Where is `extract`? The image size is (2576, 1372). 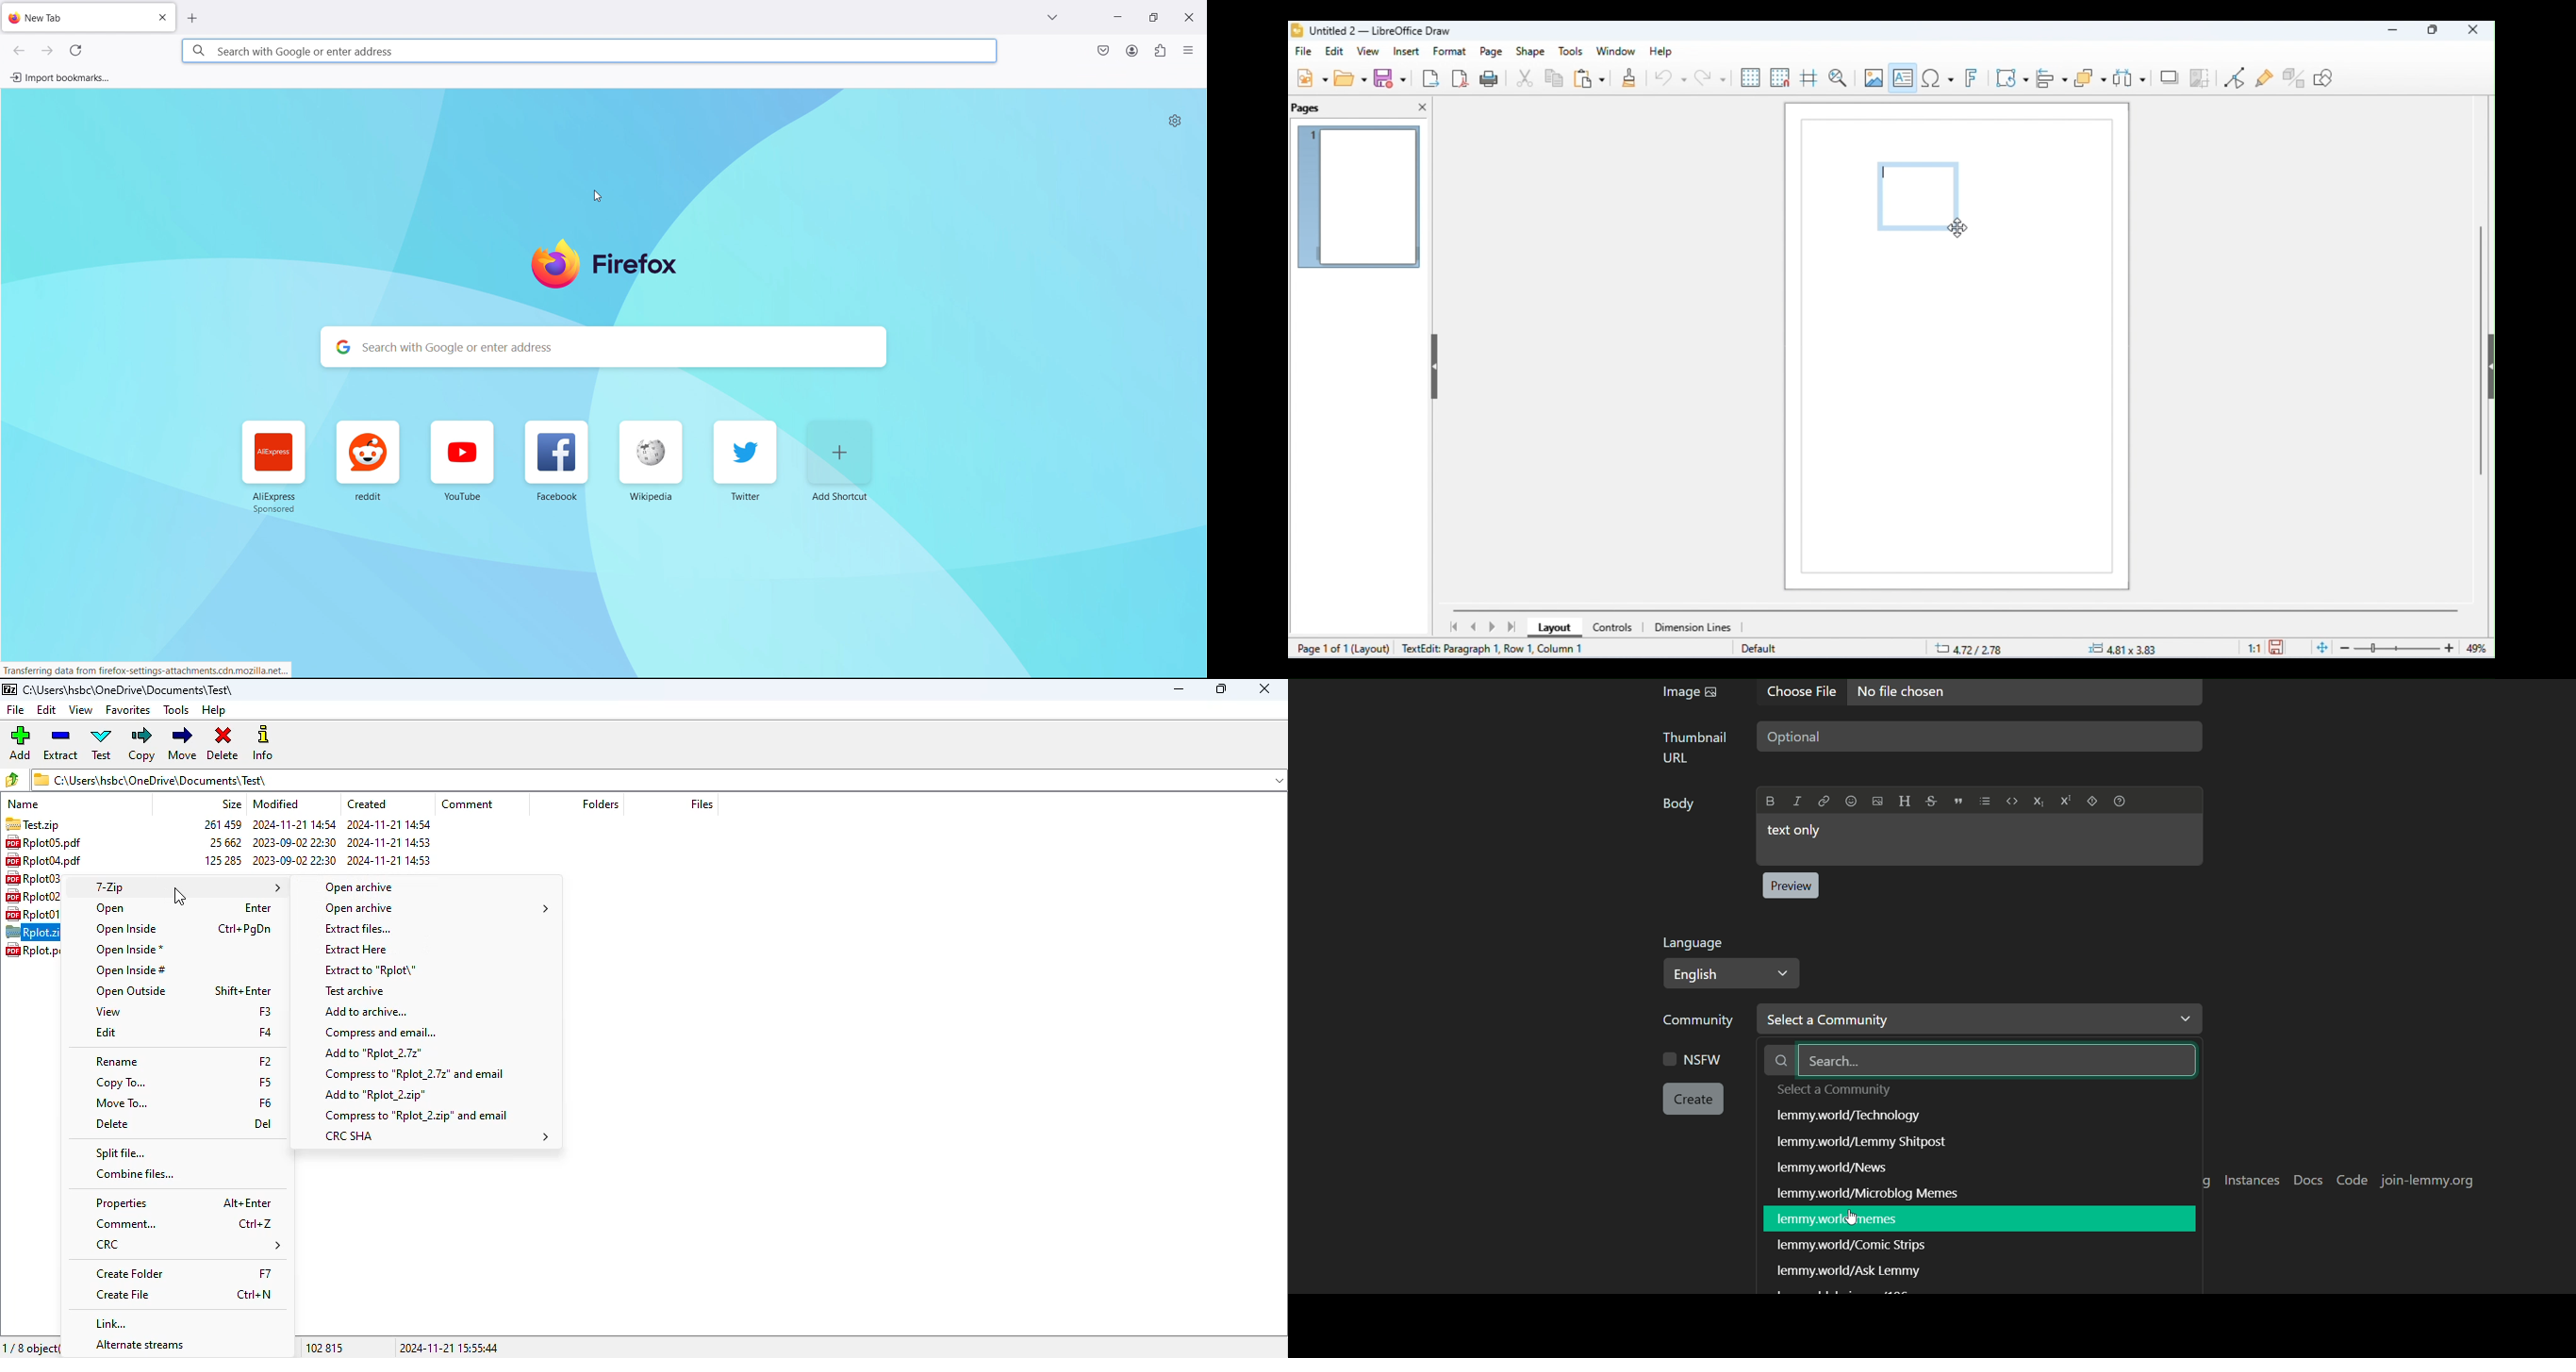
extract is located at coordinates (60, 742).